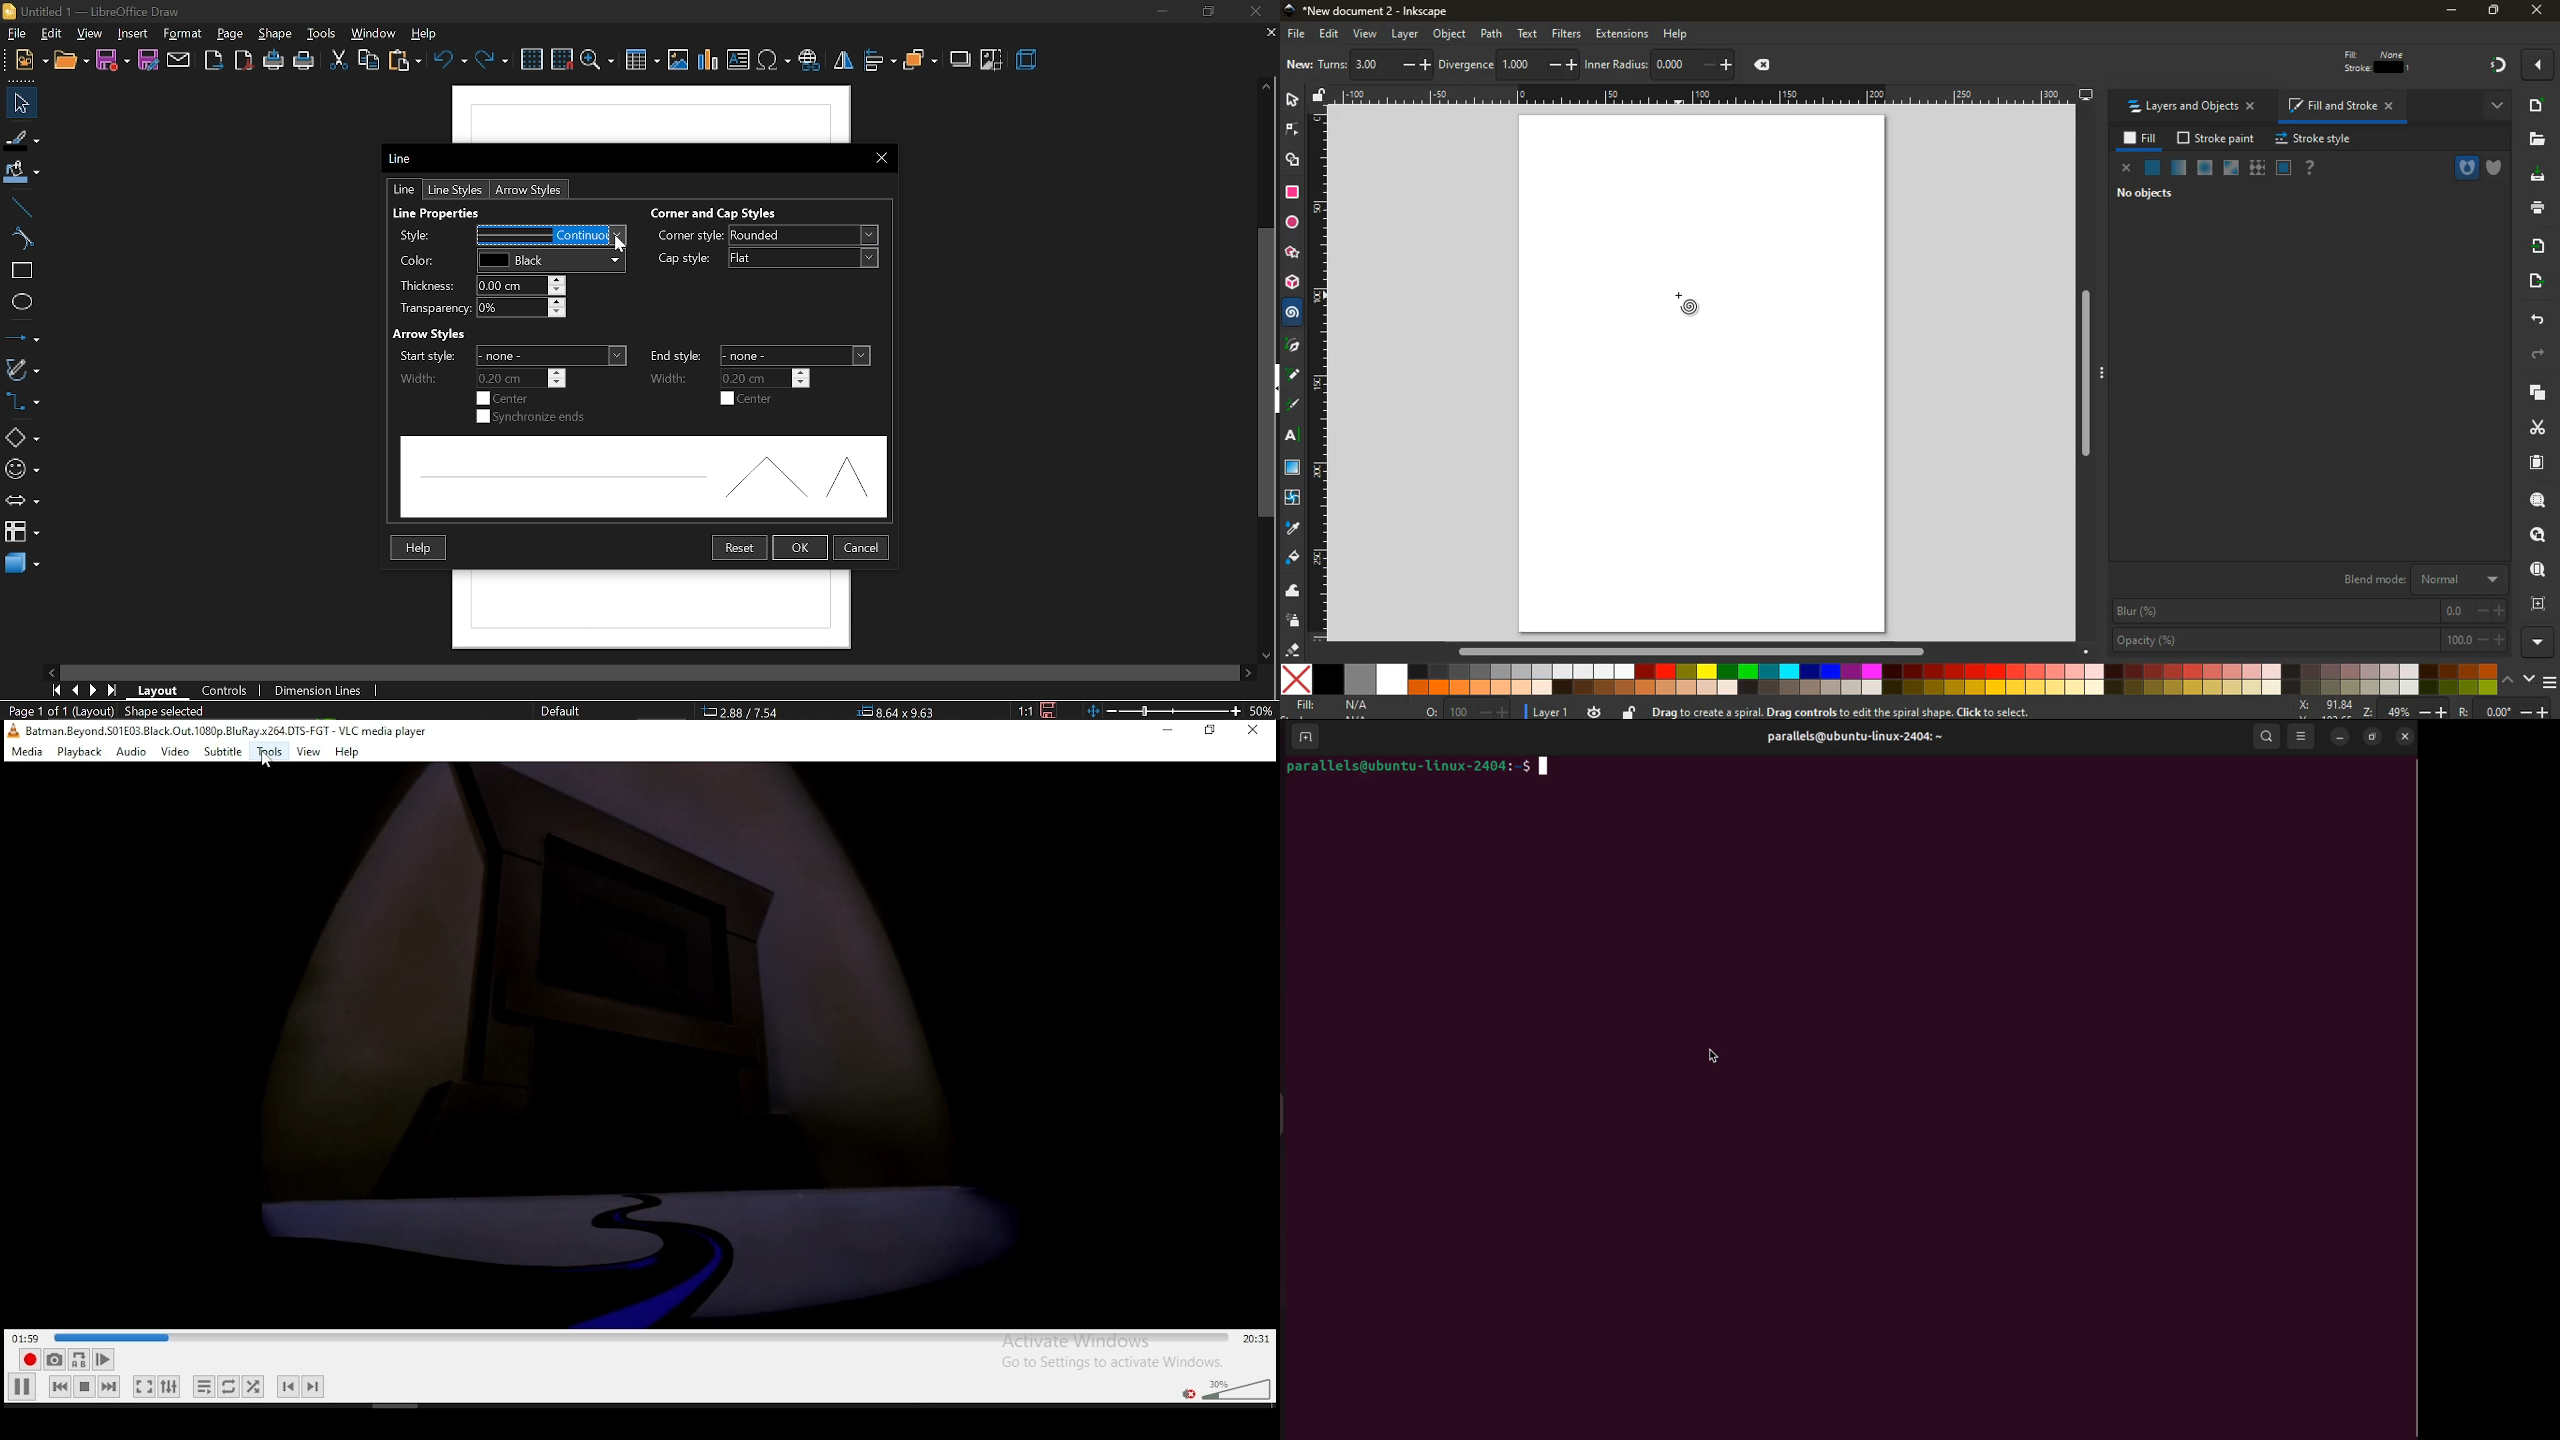 The width and height of the screenshot is (2576, 1456). Describe the element at coordinates (21, 436) in the screenshot. I see `shapes` at that location.